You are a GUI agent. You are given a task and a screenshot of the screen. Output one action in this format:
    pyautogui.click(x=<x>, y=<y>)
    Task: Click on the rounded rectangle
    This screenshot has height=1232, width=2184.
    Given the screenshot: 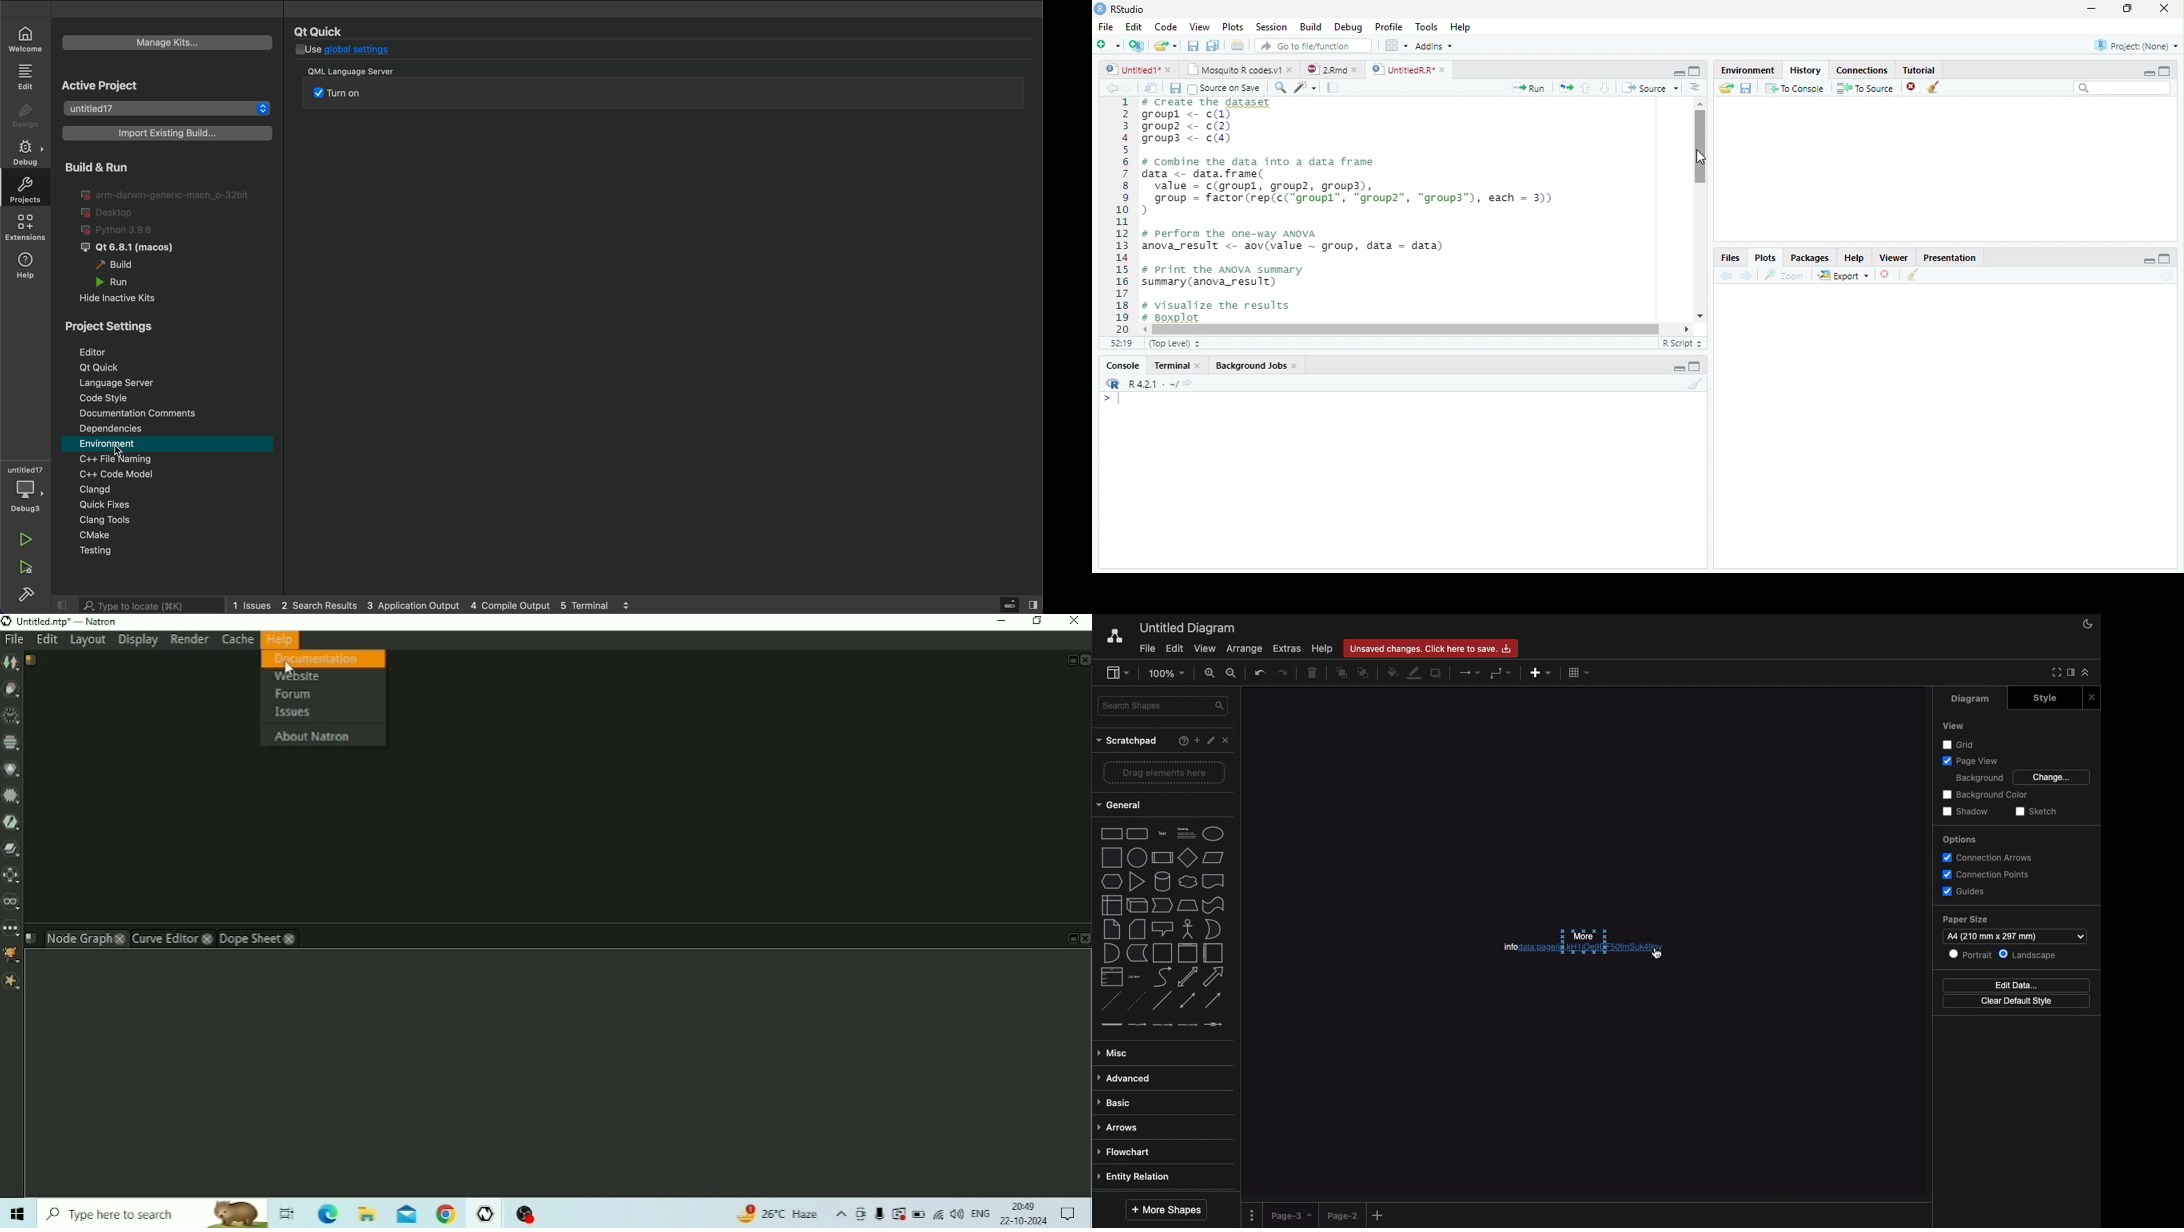 What is the action you would take?
    pyautogui.click(x=1138, y=833)
    